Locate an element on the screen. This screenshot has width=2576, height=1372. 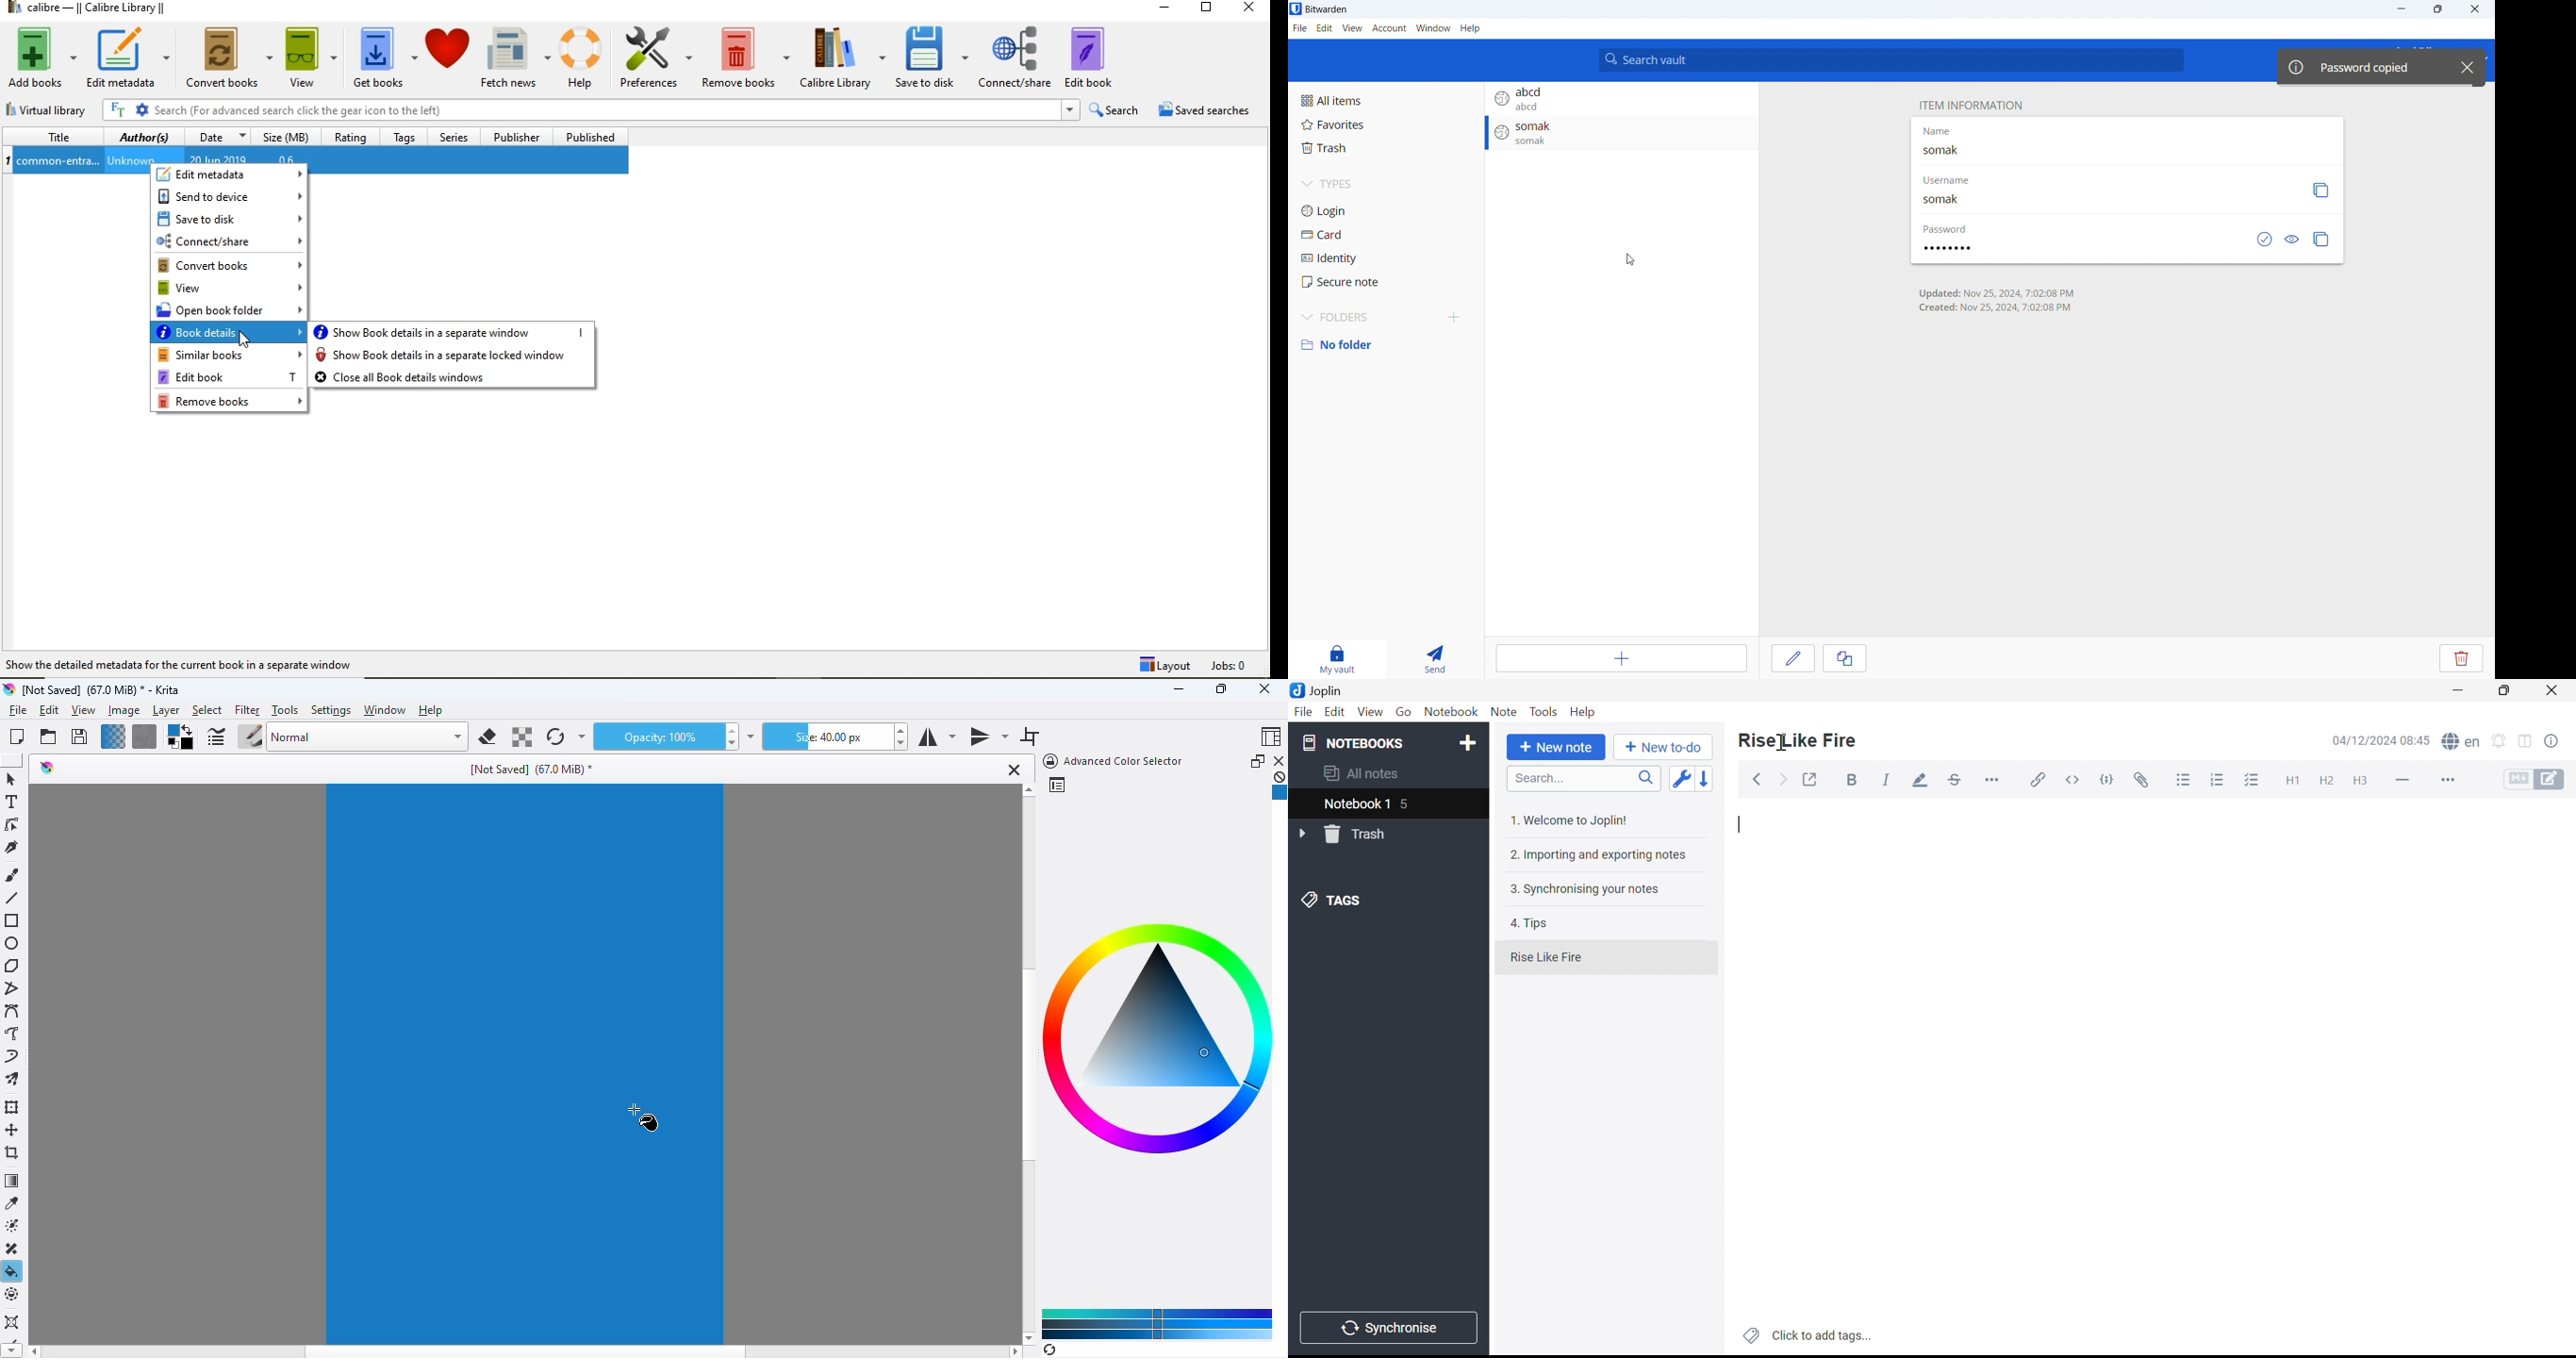
delete entry is located at coordinates (2461, 658).